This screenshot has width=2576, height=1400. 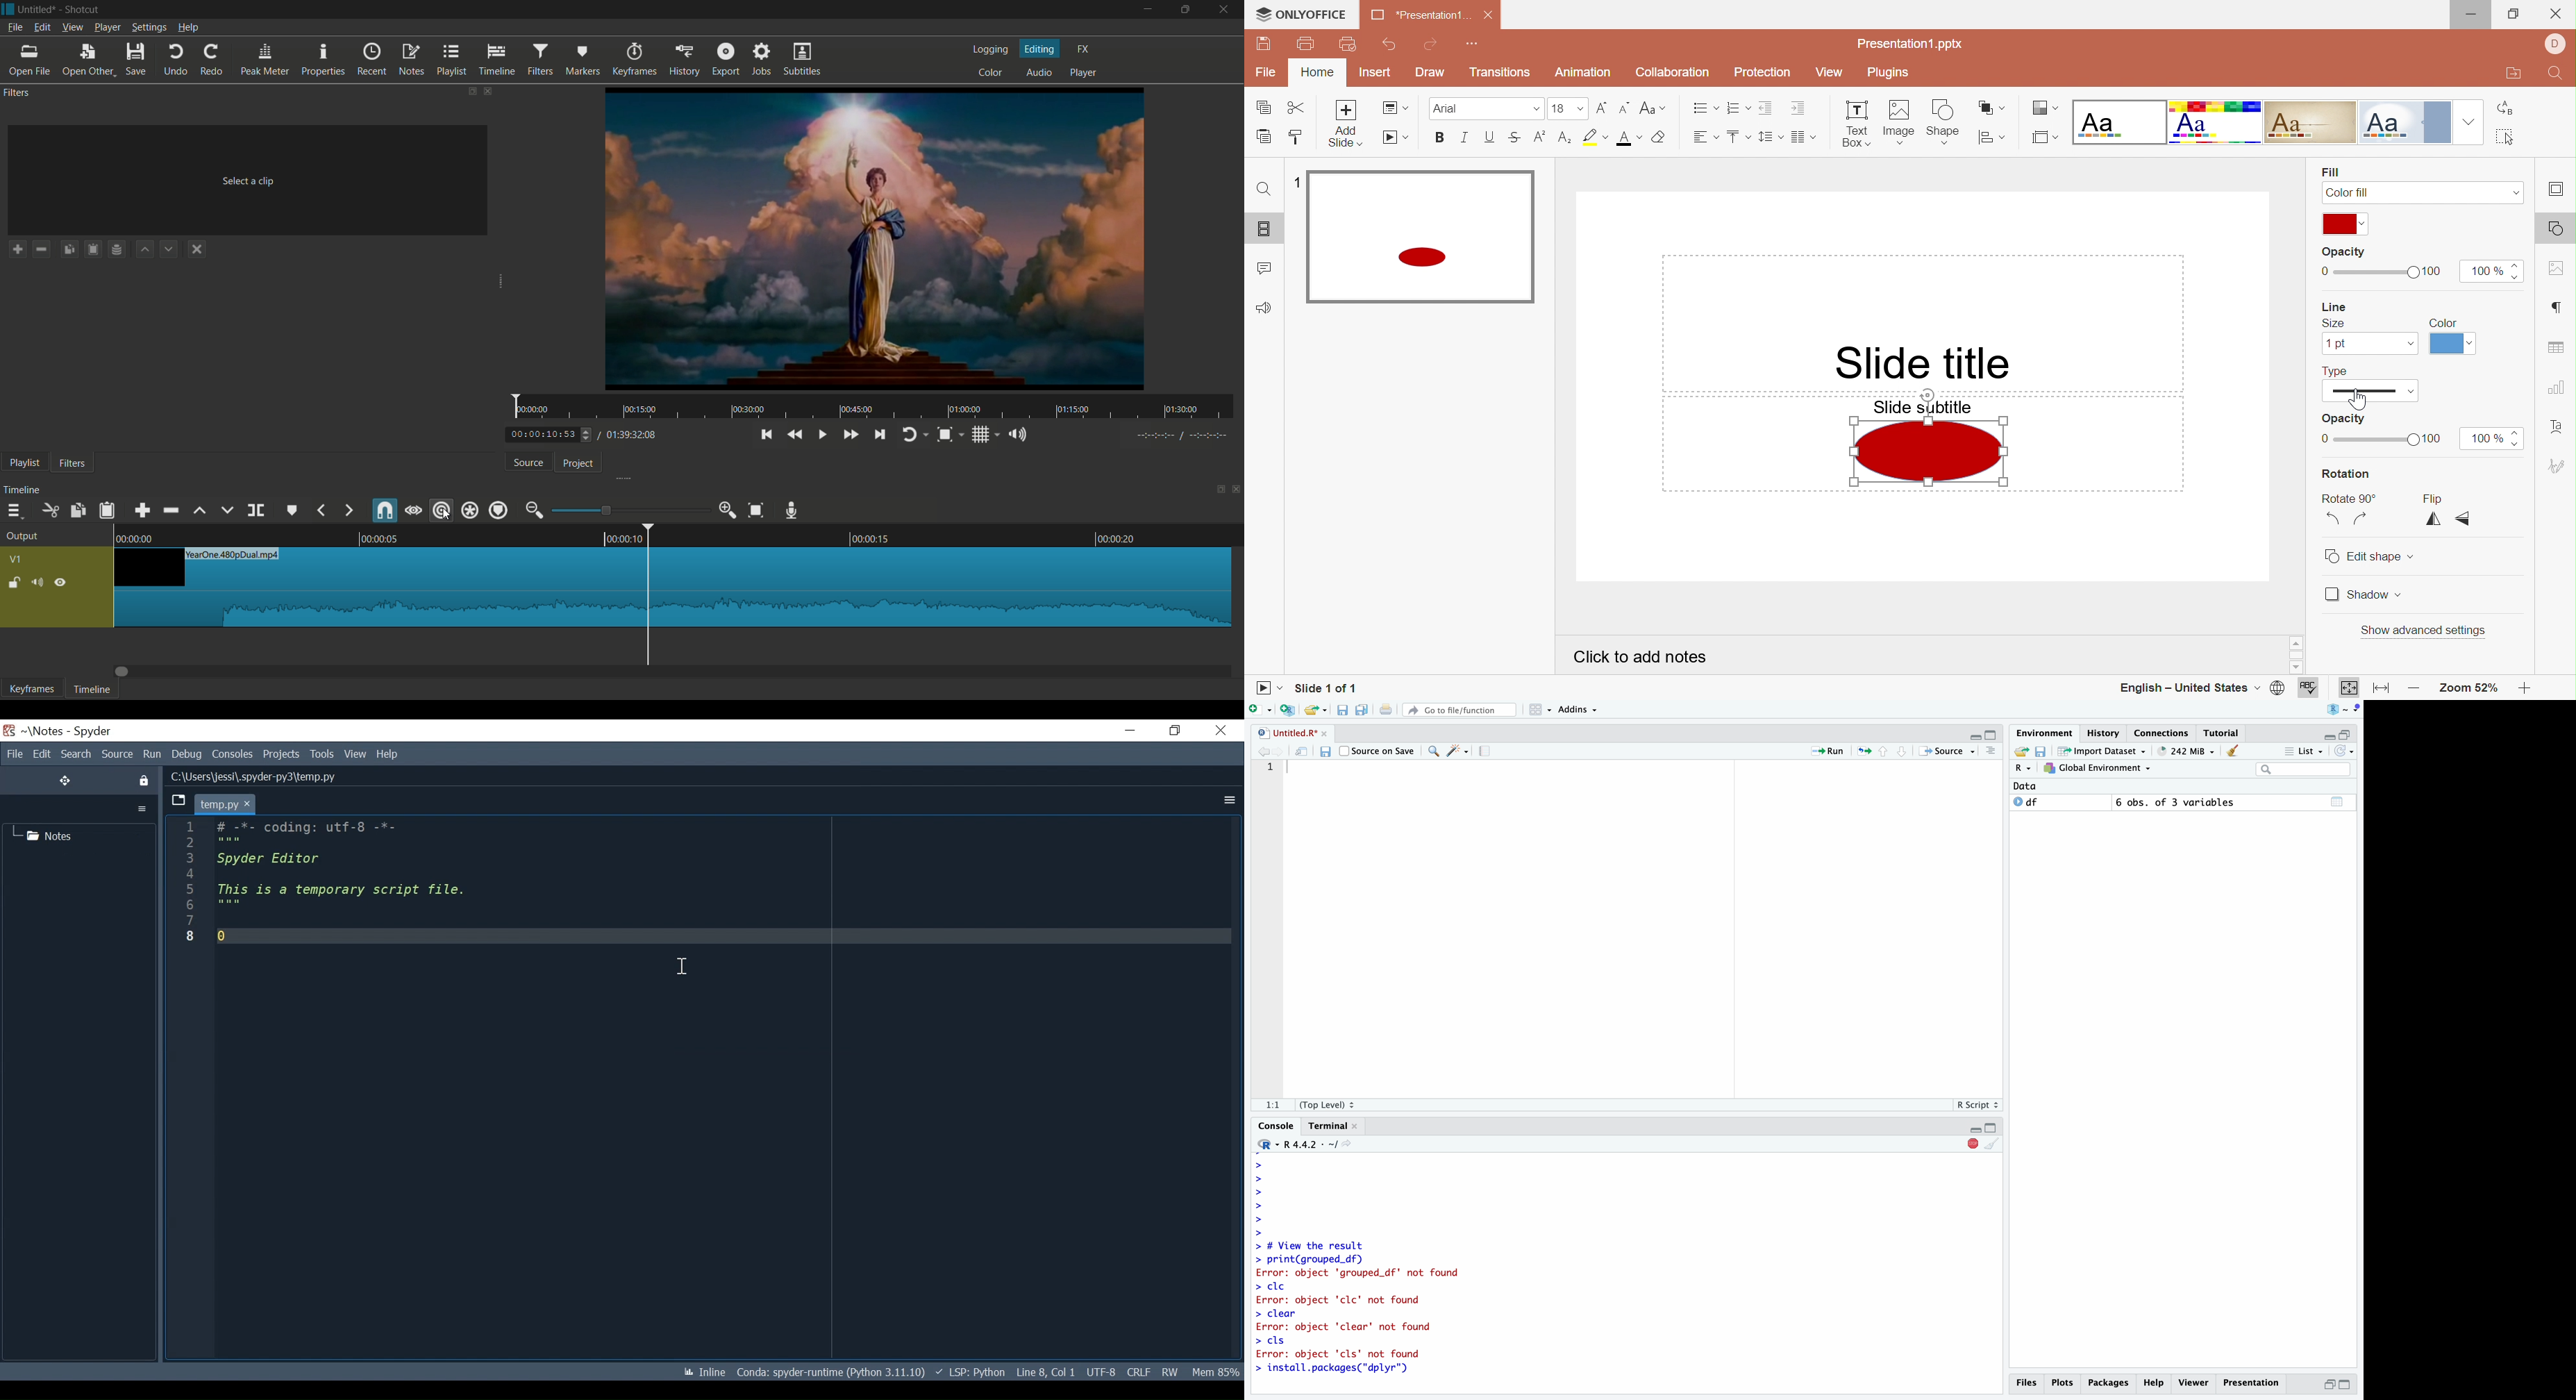 What do you see at coordinates (2348, 733) in the screenshot?
I see `Half Height` at bounding box center [2348, 733].